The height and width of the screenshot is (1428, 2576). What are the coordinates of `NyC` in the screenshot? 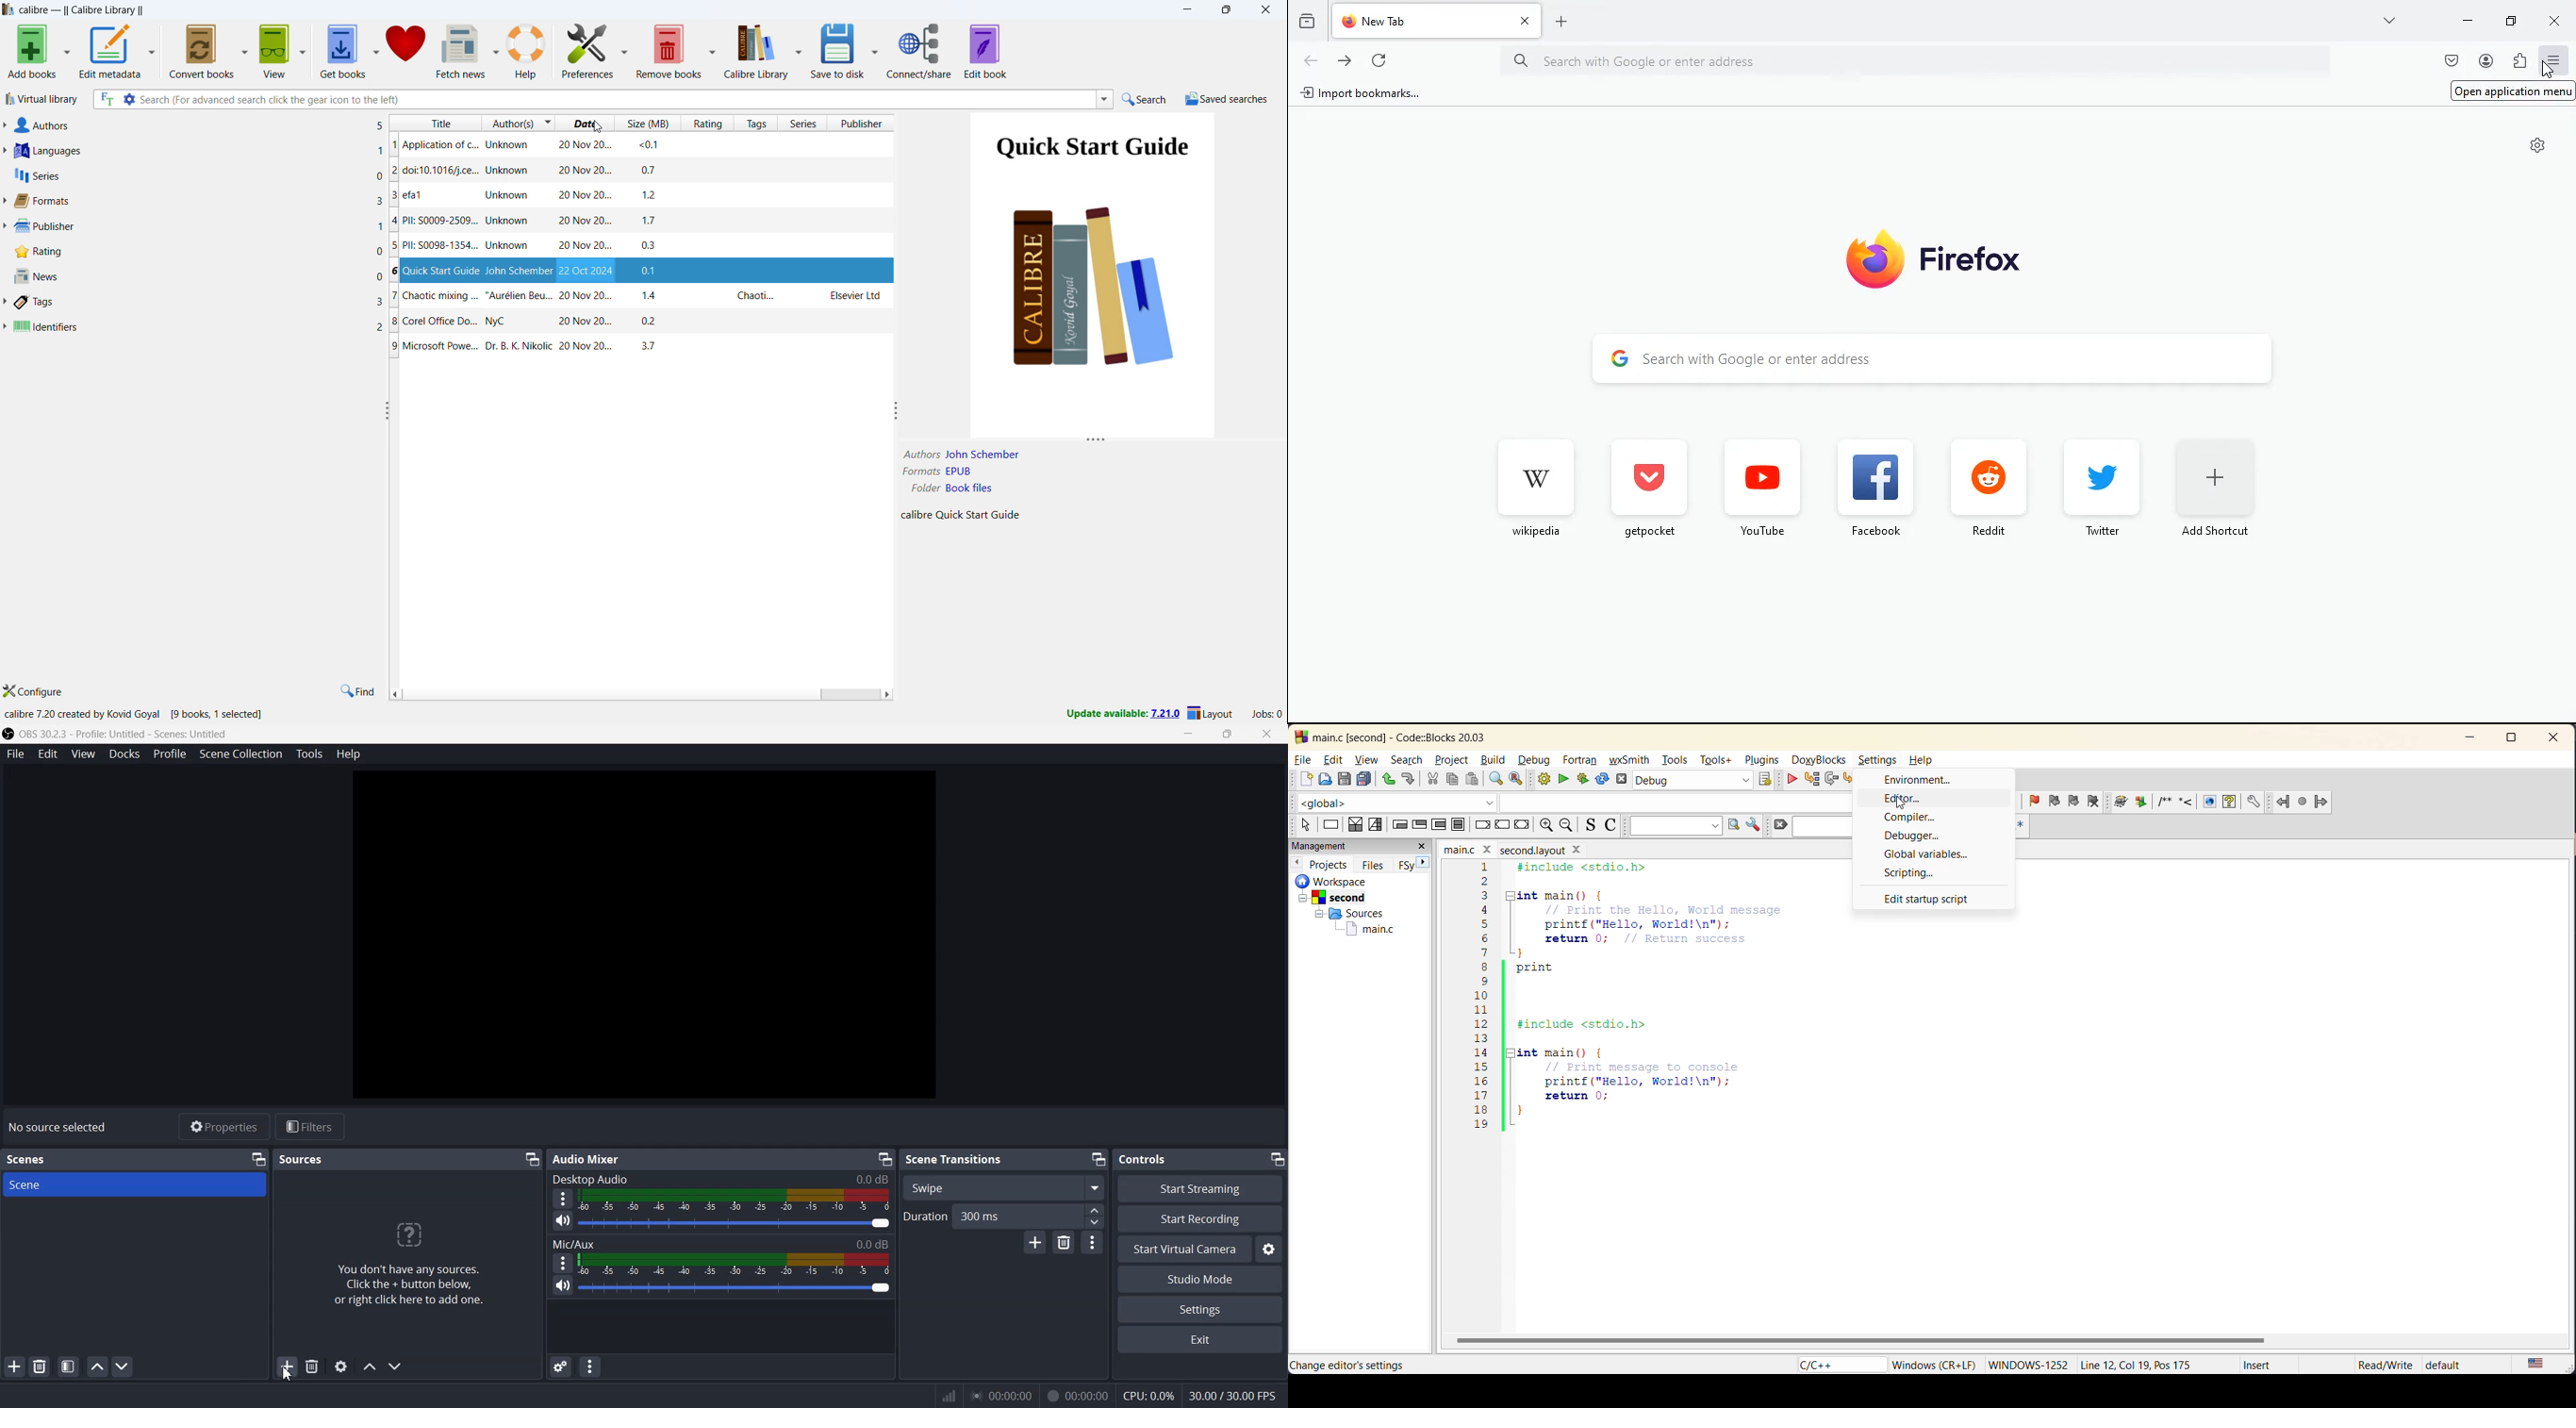 It's located at (497, 322).